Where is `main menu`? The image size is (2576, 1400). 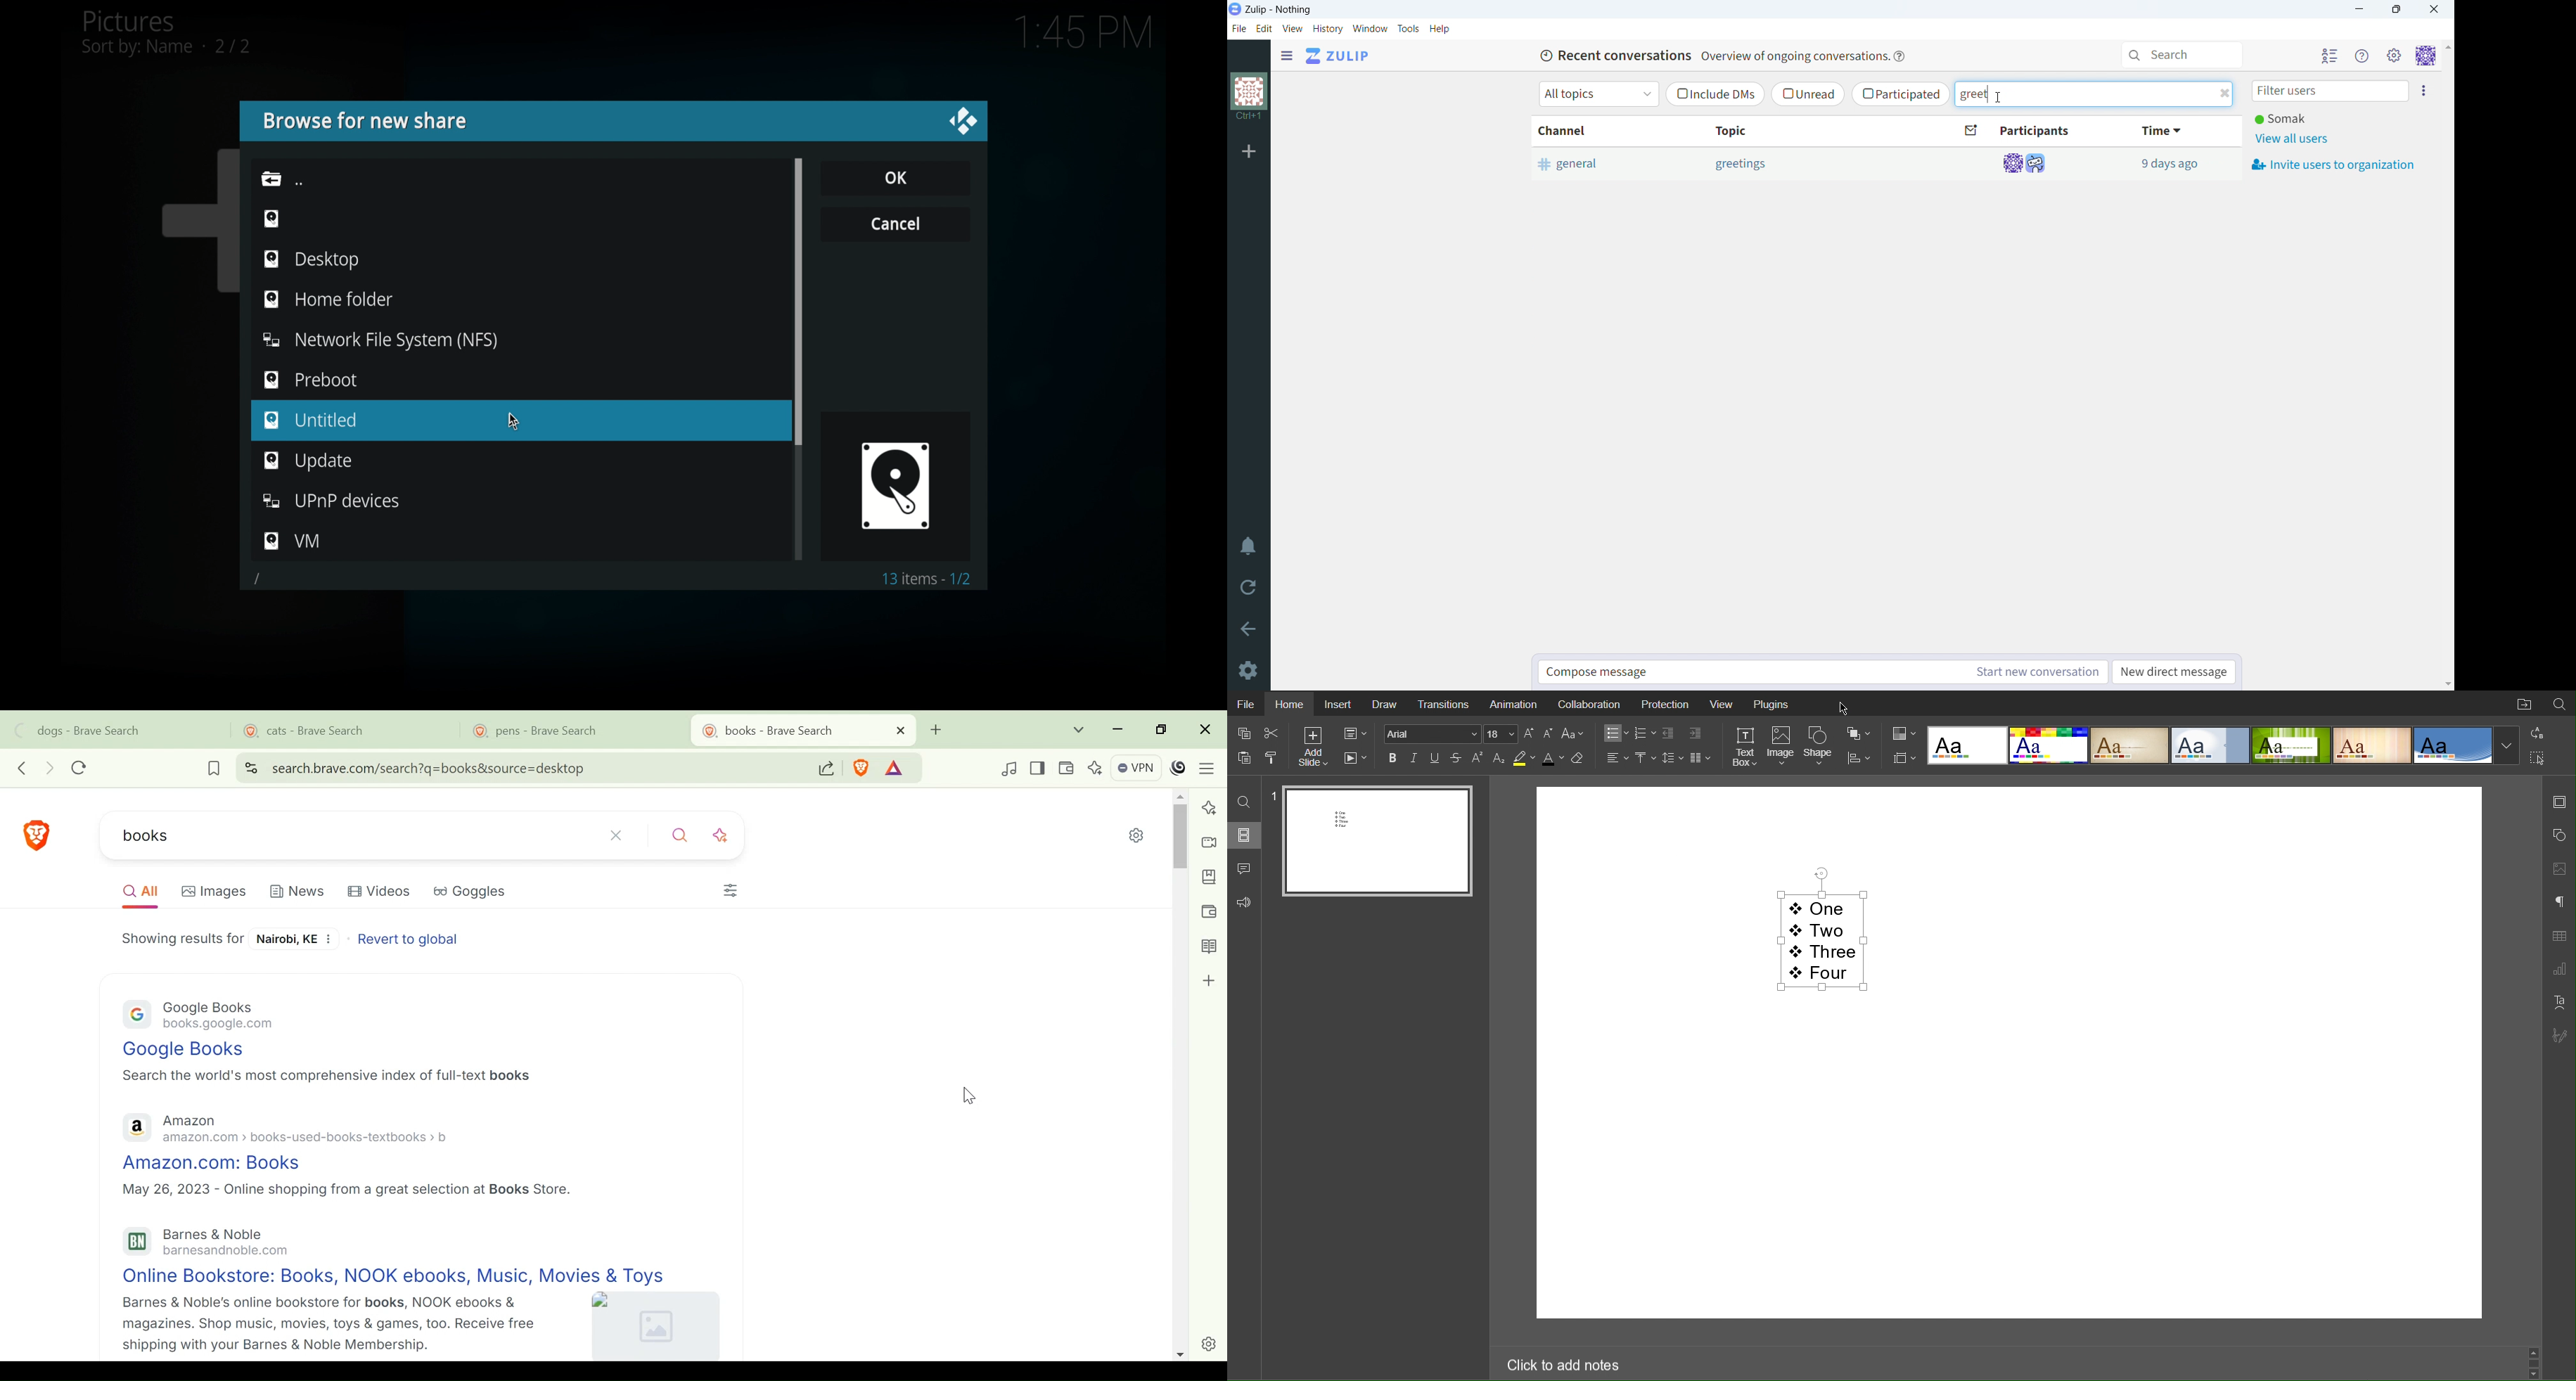
main menu is located at coordinates (2396, 56).